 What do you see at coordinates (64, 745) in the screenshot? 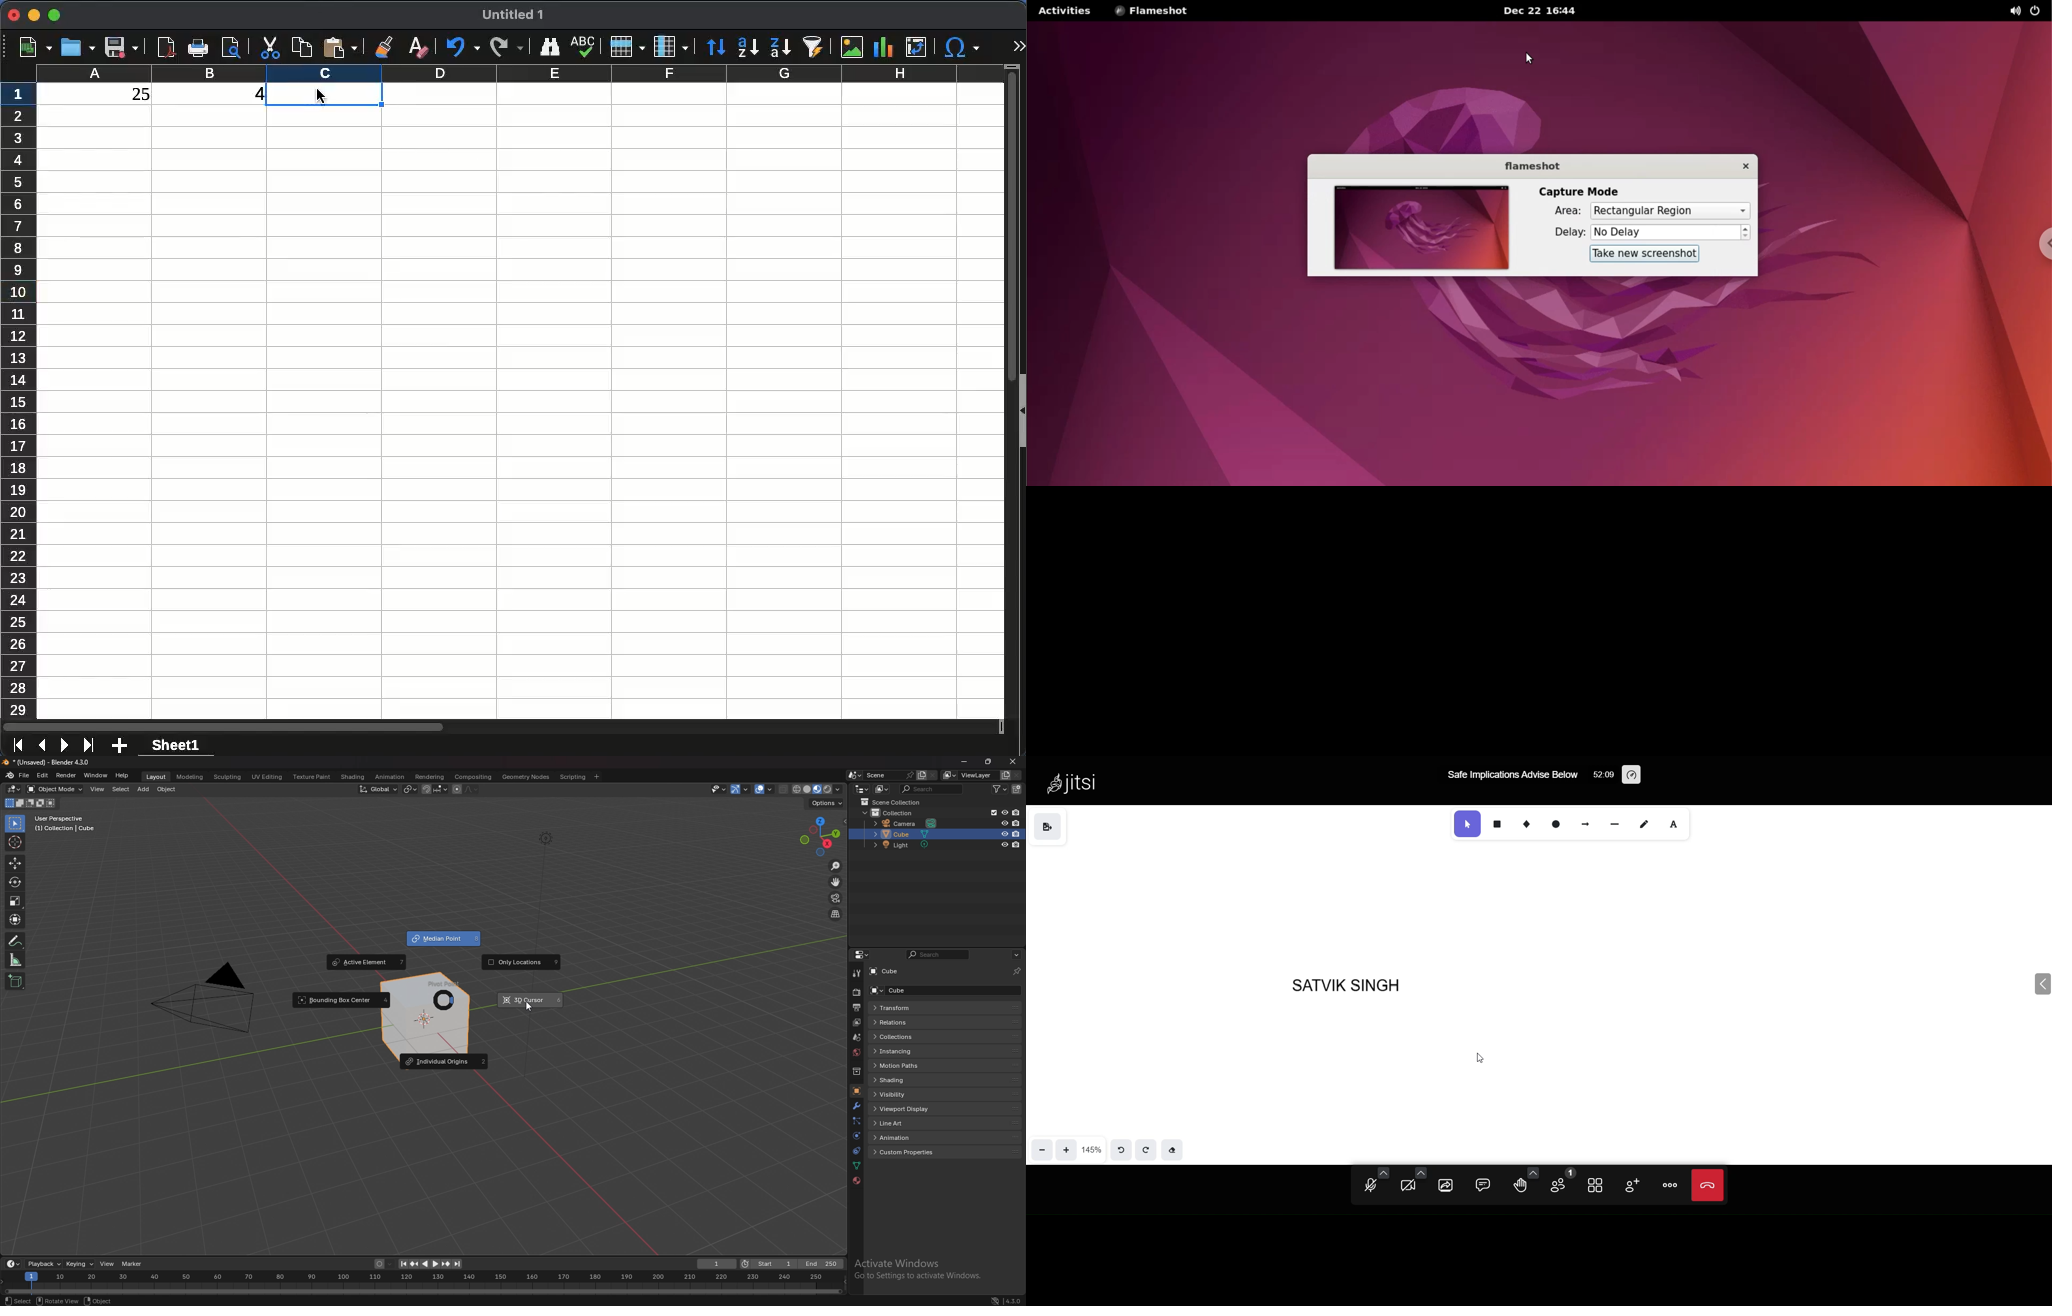
I see `next sheet` at bounding box center [64, 745].